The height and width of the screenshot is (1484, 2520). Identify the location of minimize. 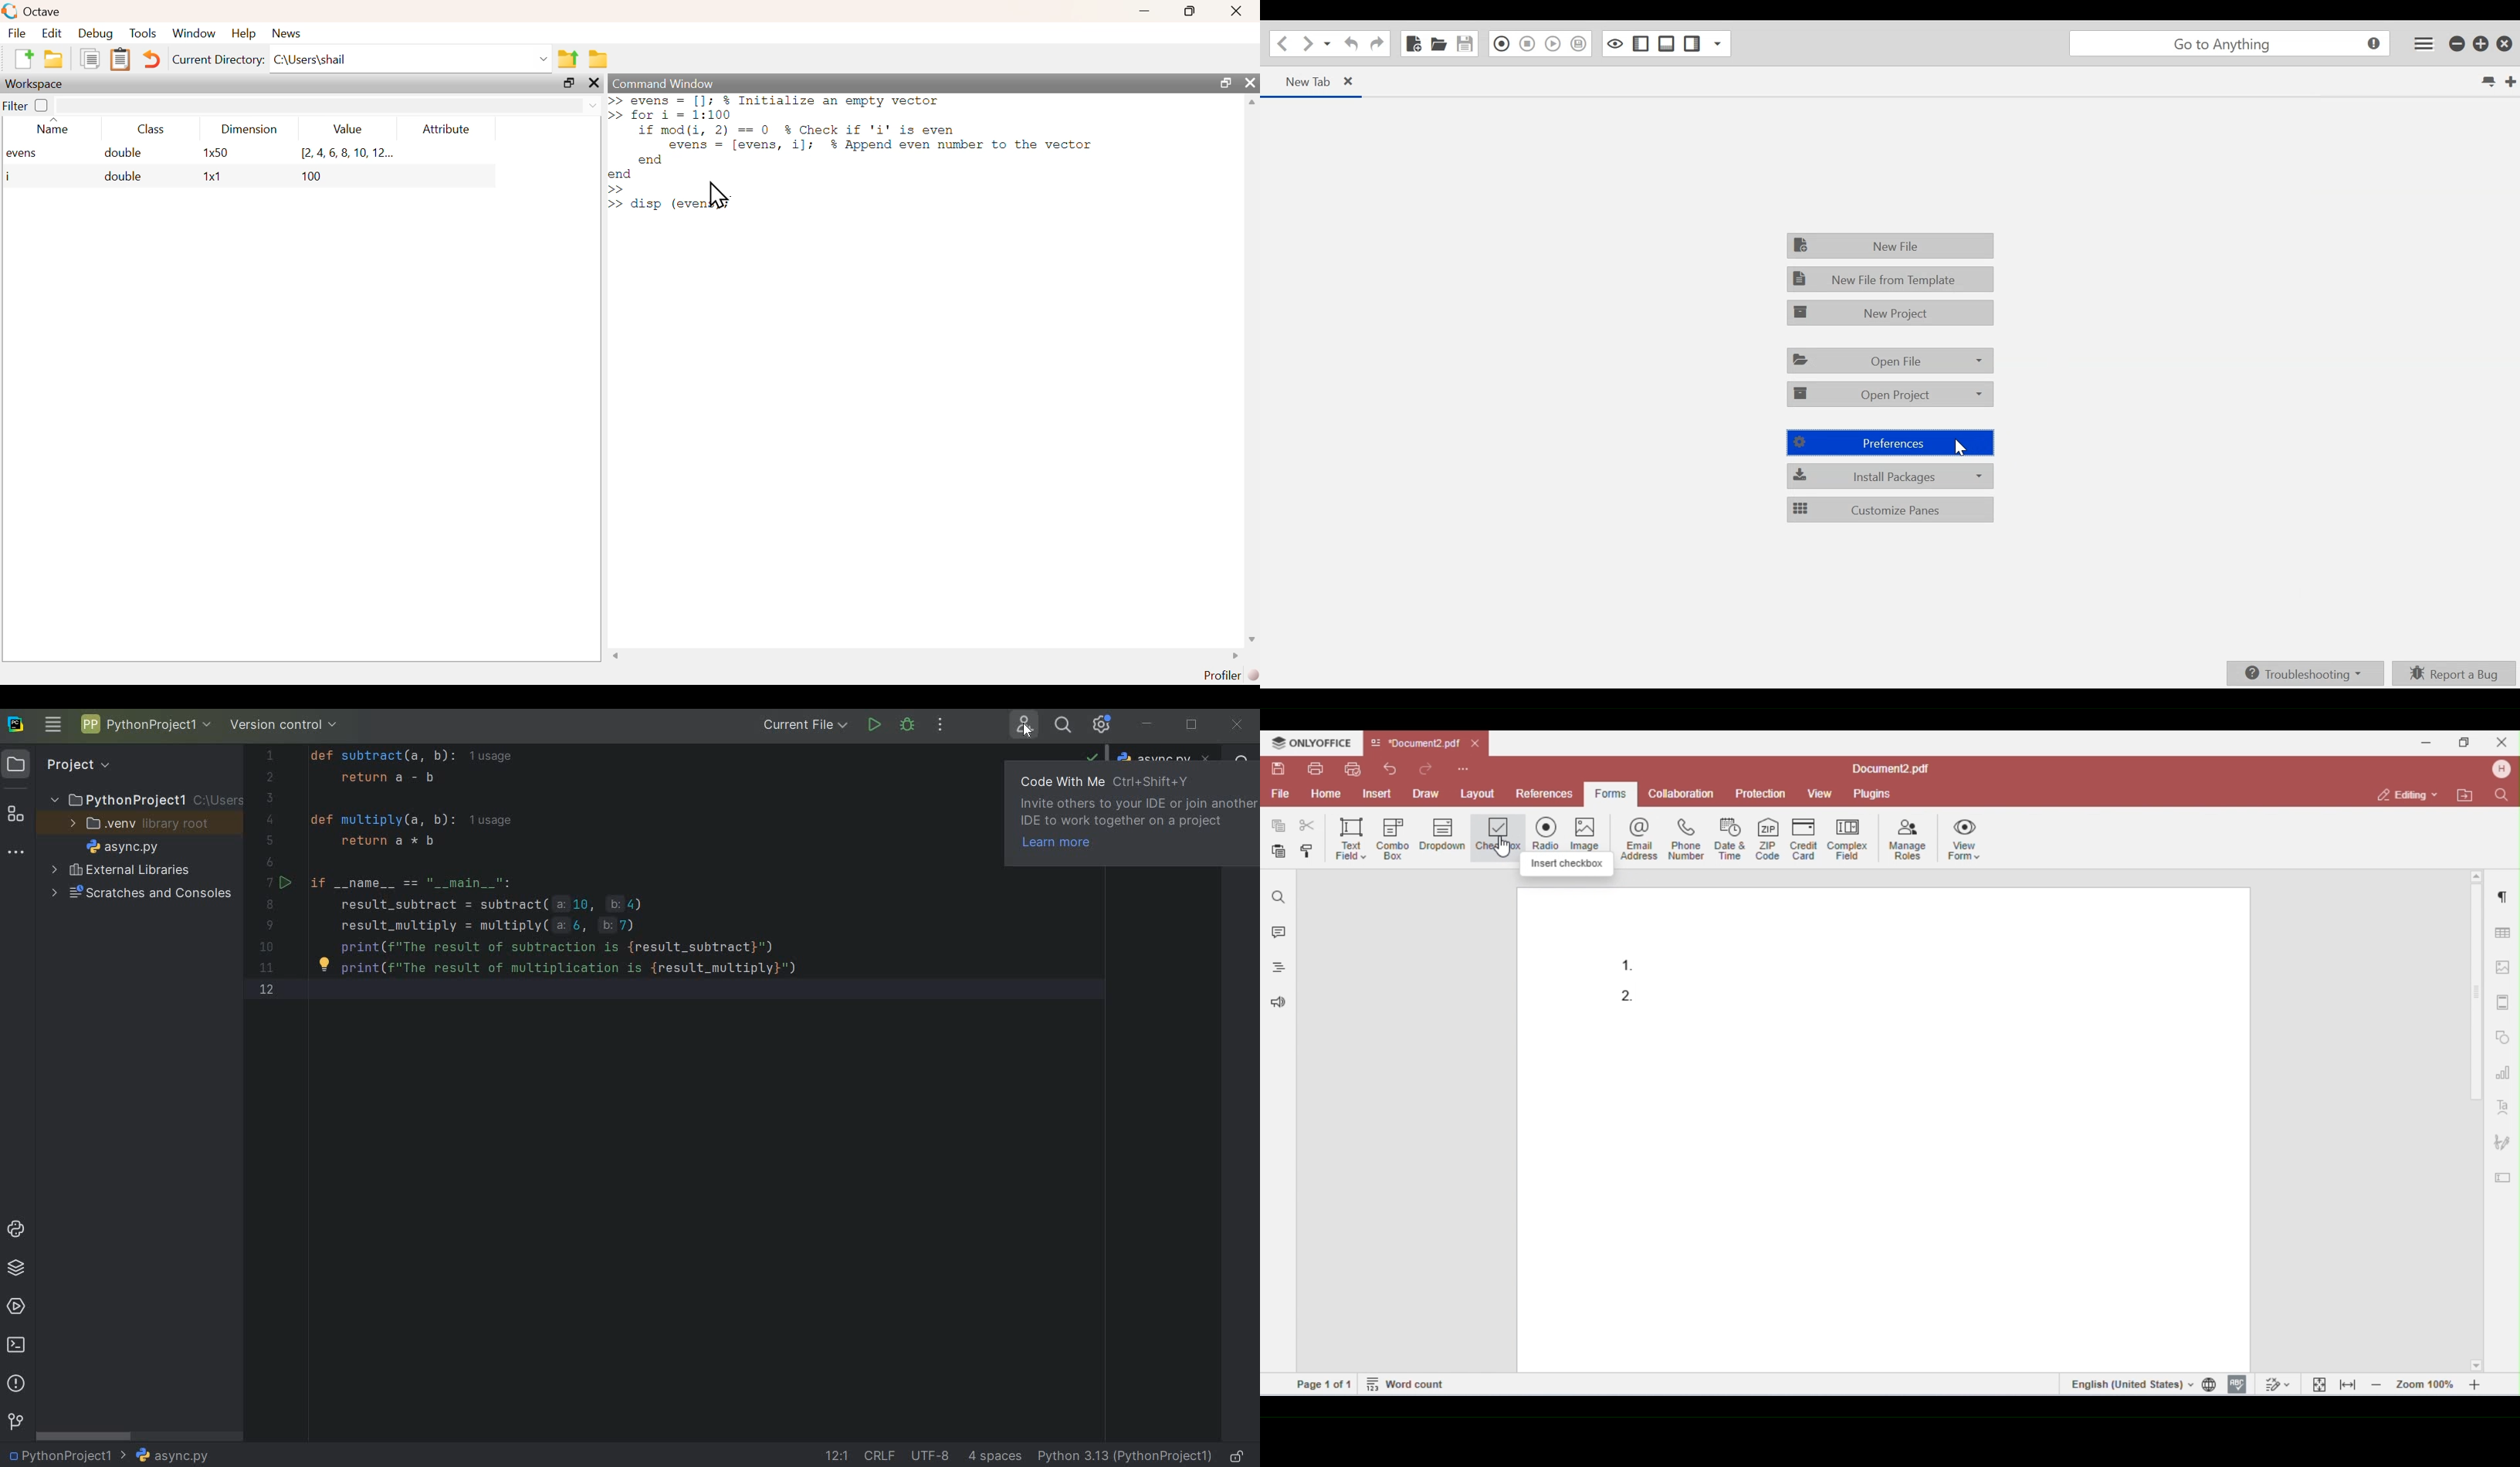
(2458, 45).